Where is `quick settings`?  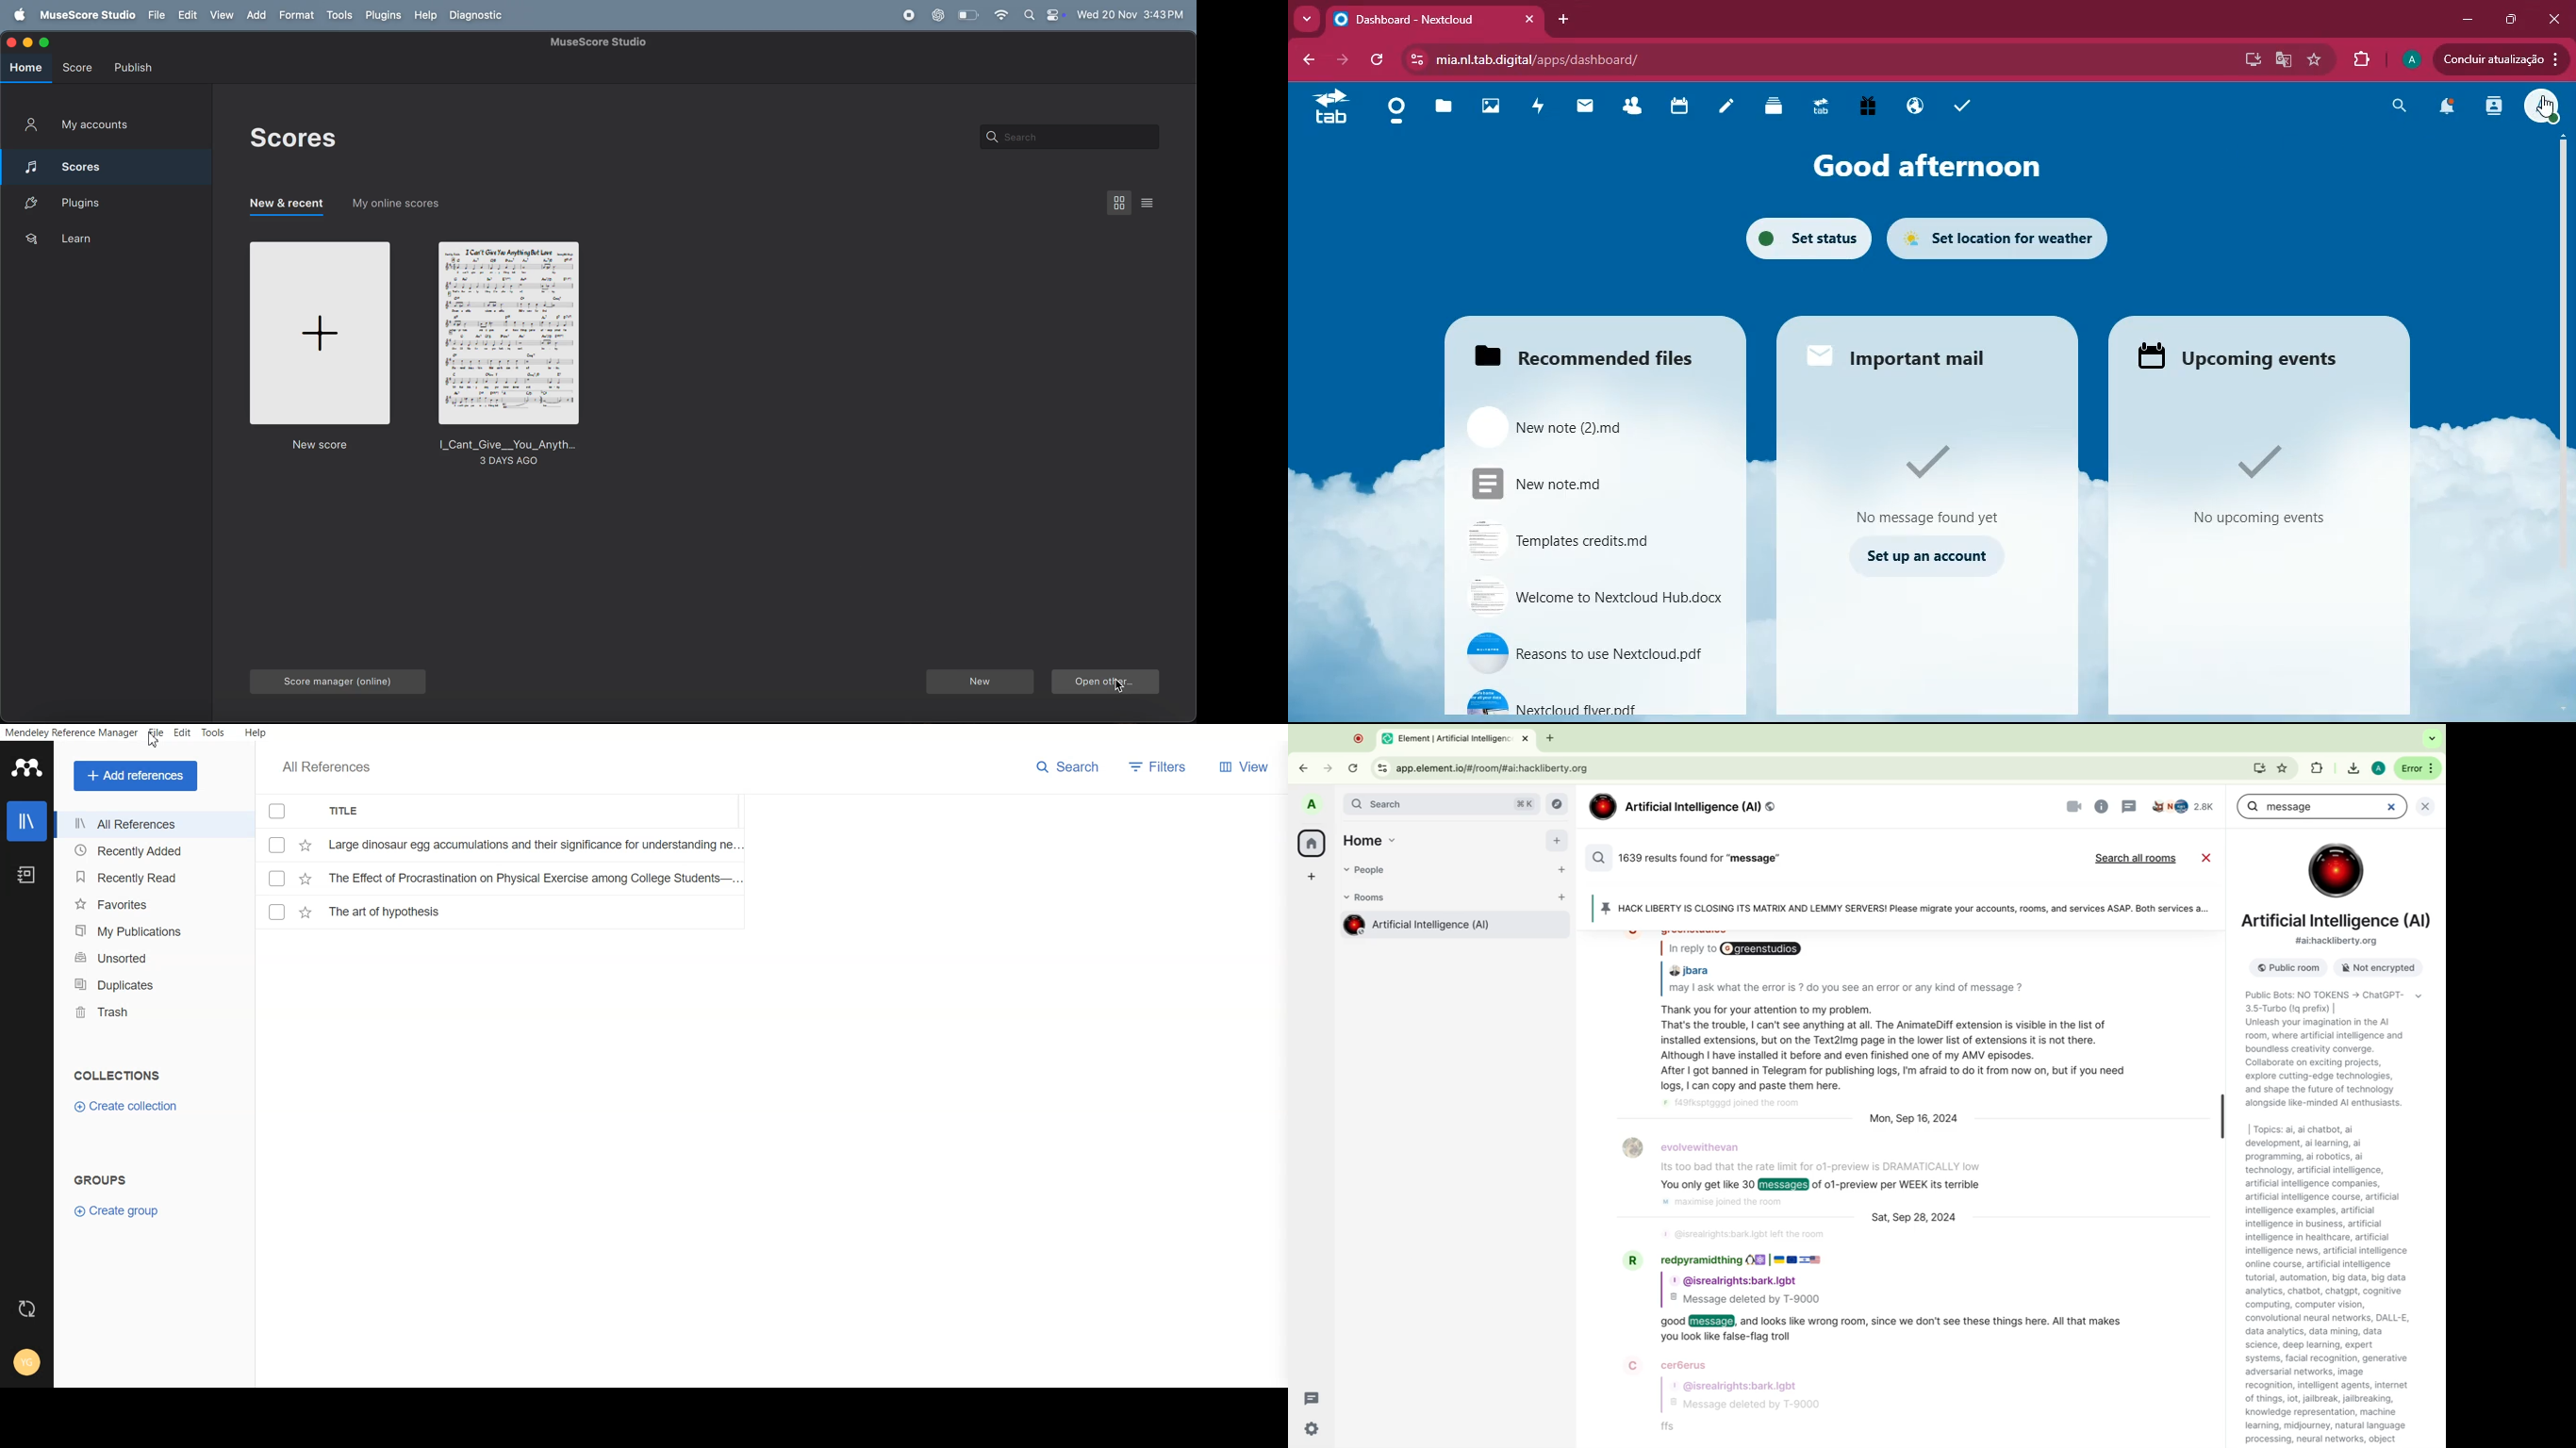
quick settings is located at coordinates (1312, 1429).